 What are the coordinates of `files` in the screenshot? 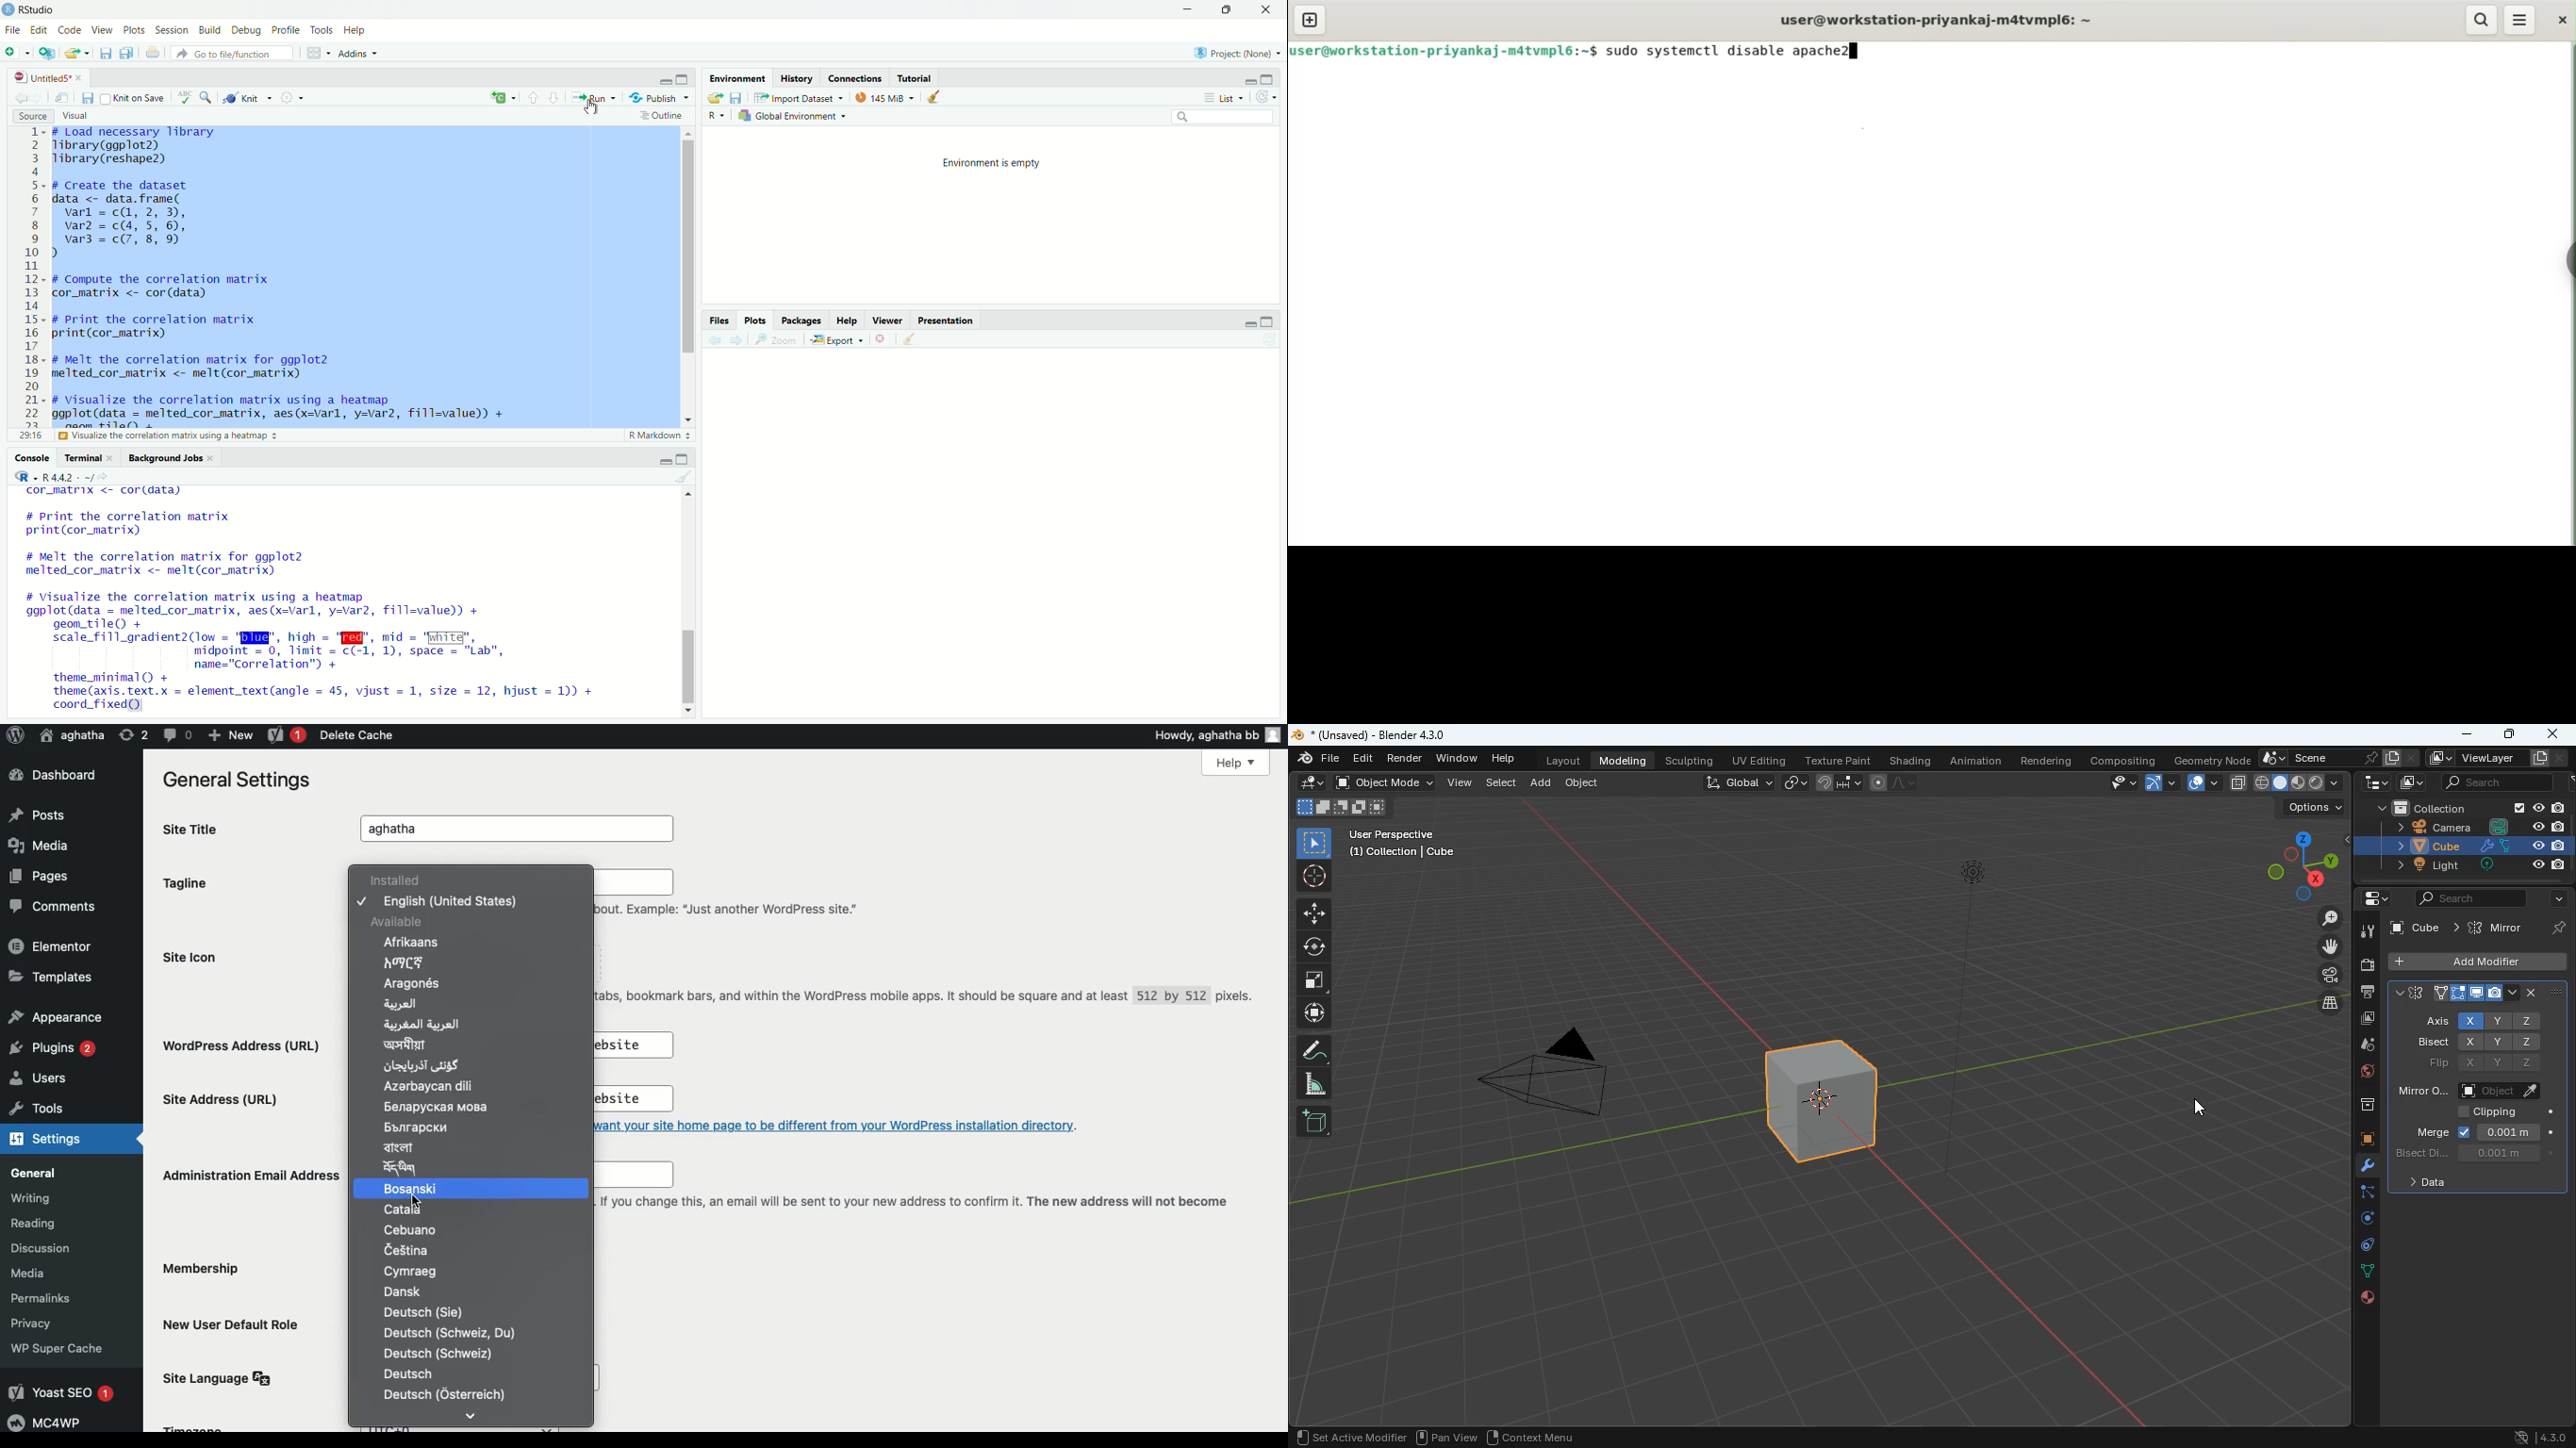 It's located at (721, 320).